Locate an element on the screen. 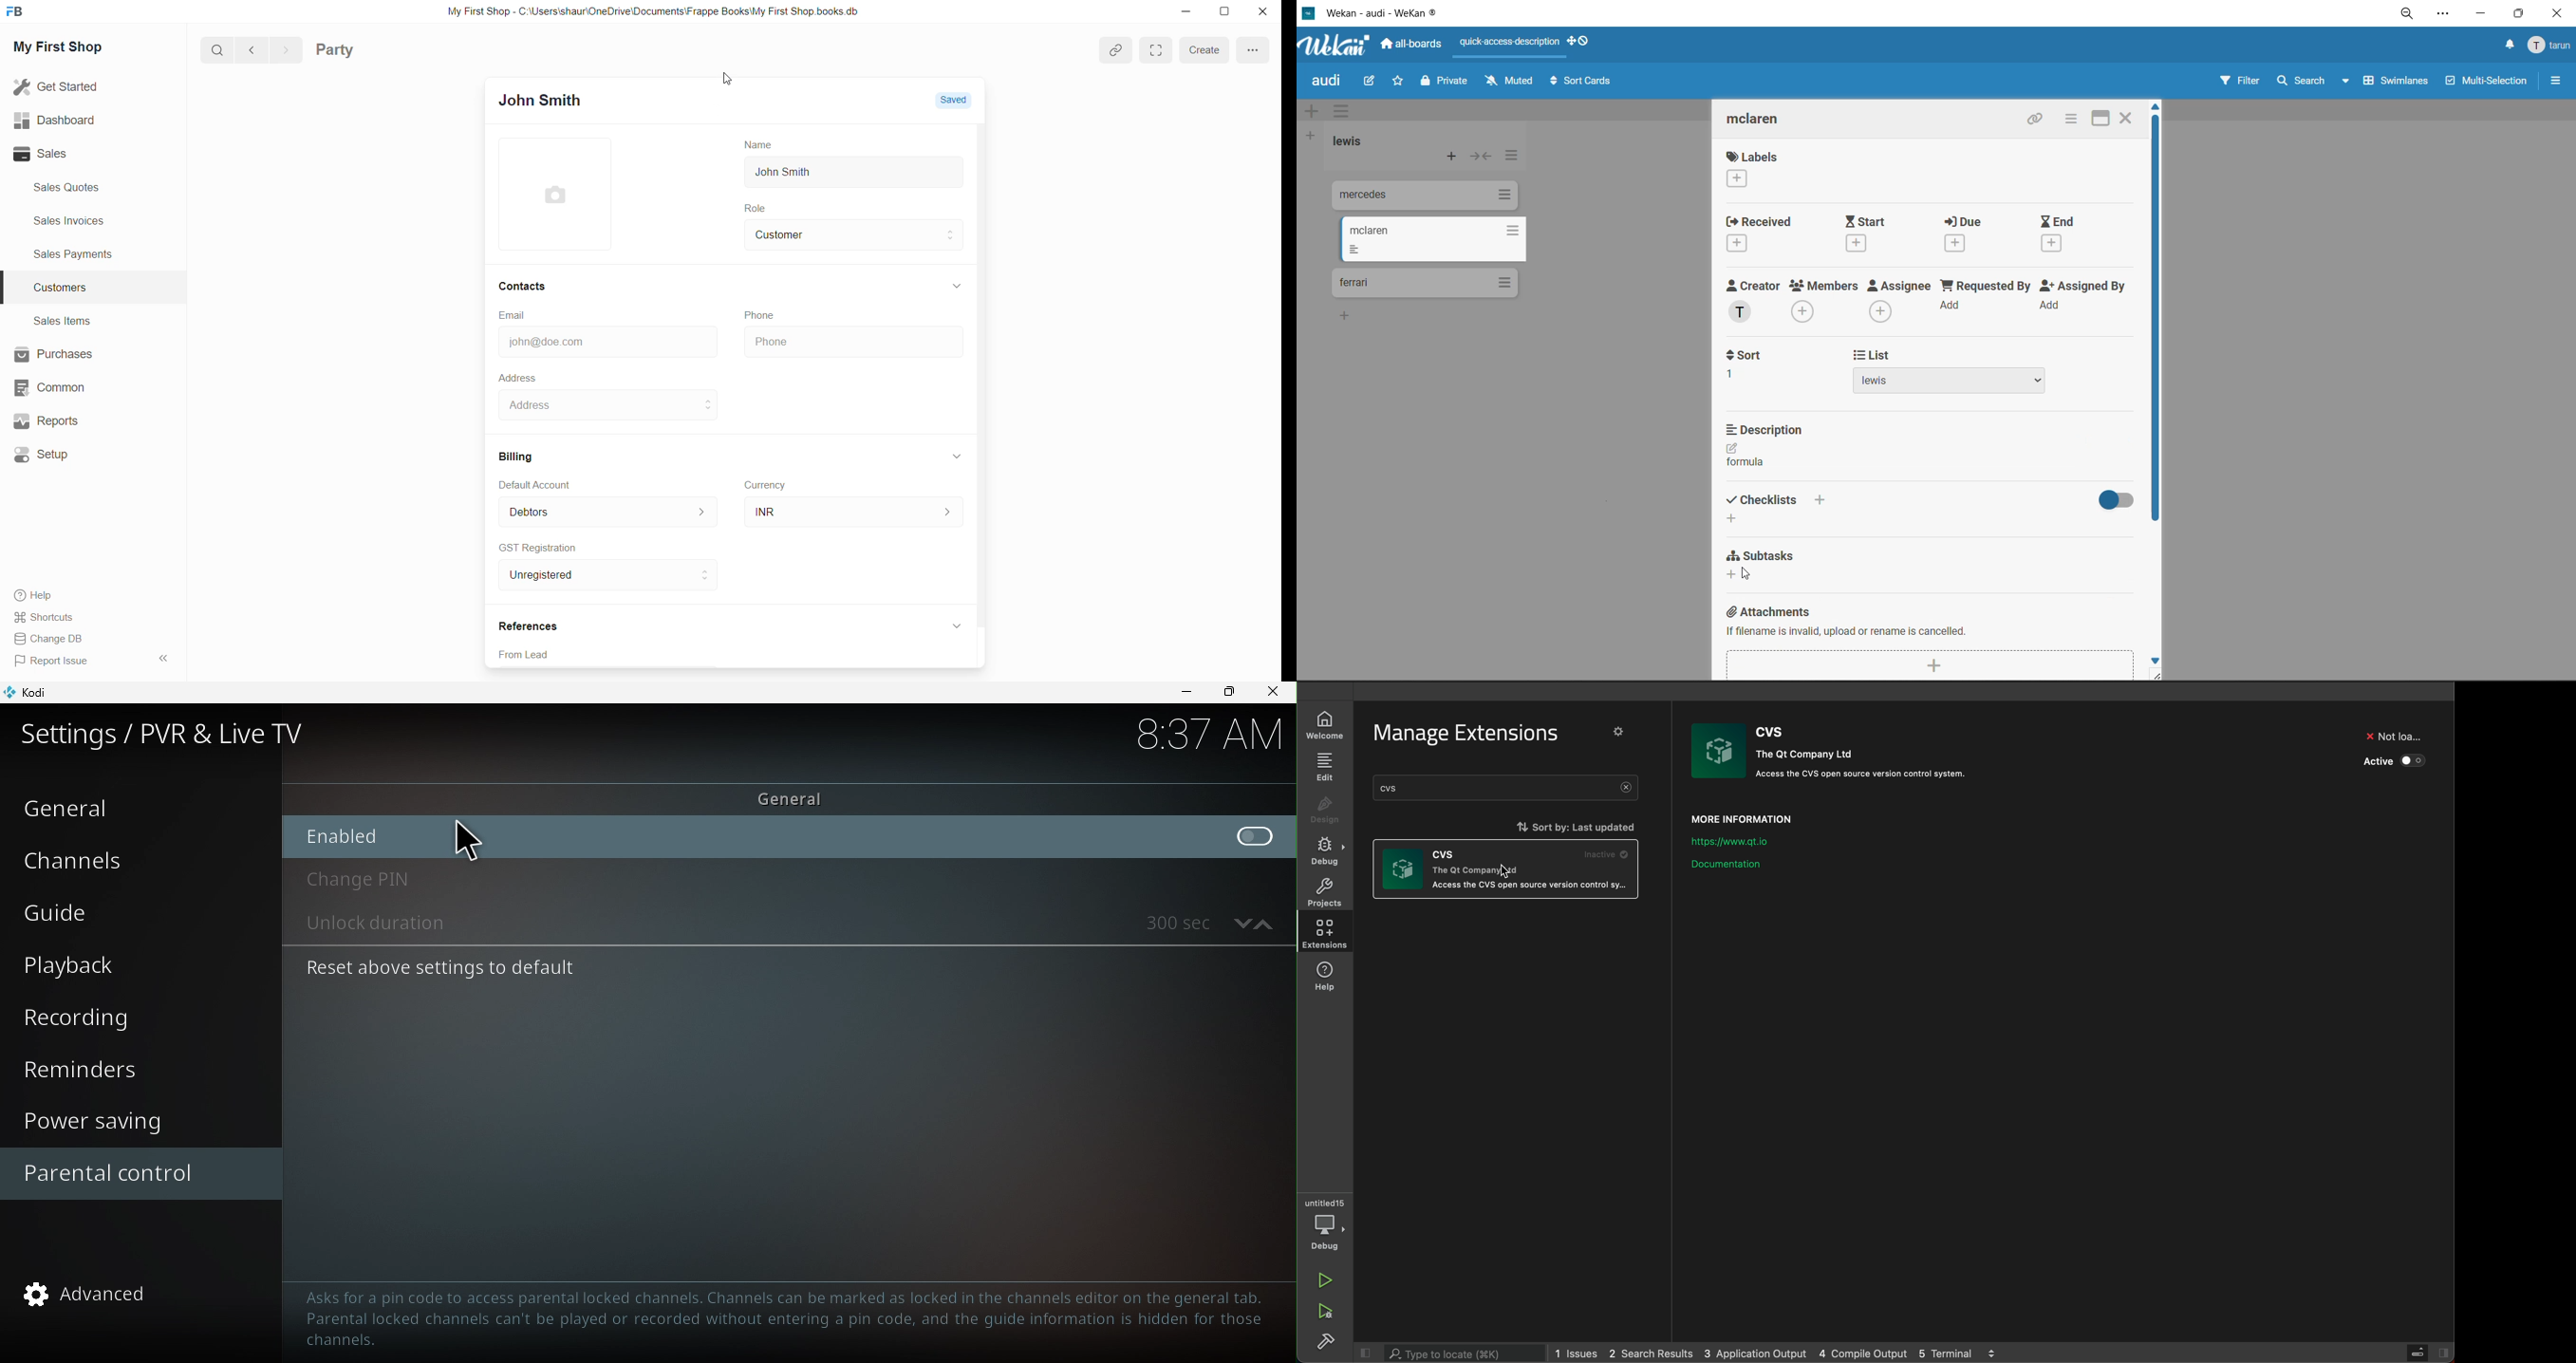  search is located at coordinates (2315, 81).